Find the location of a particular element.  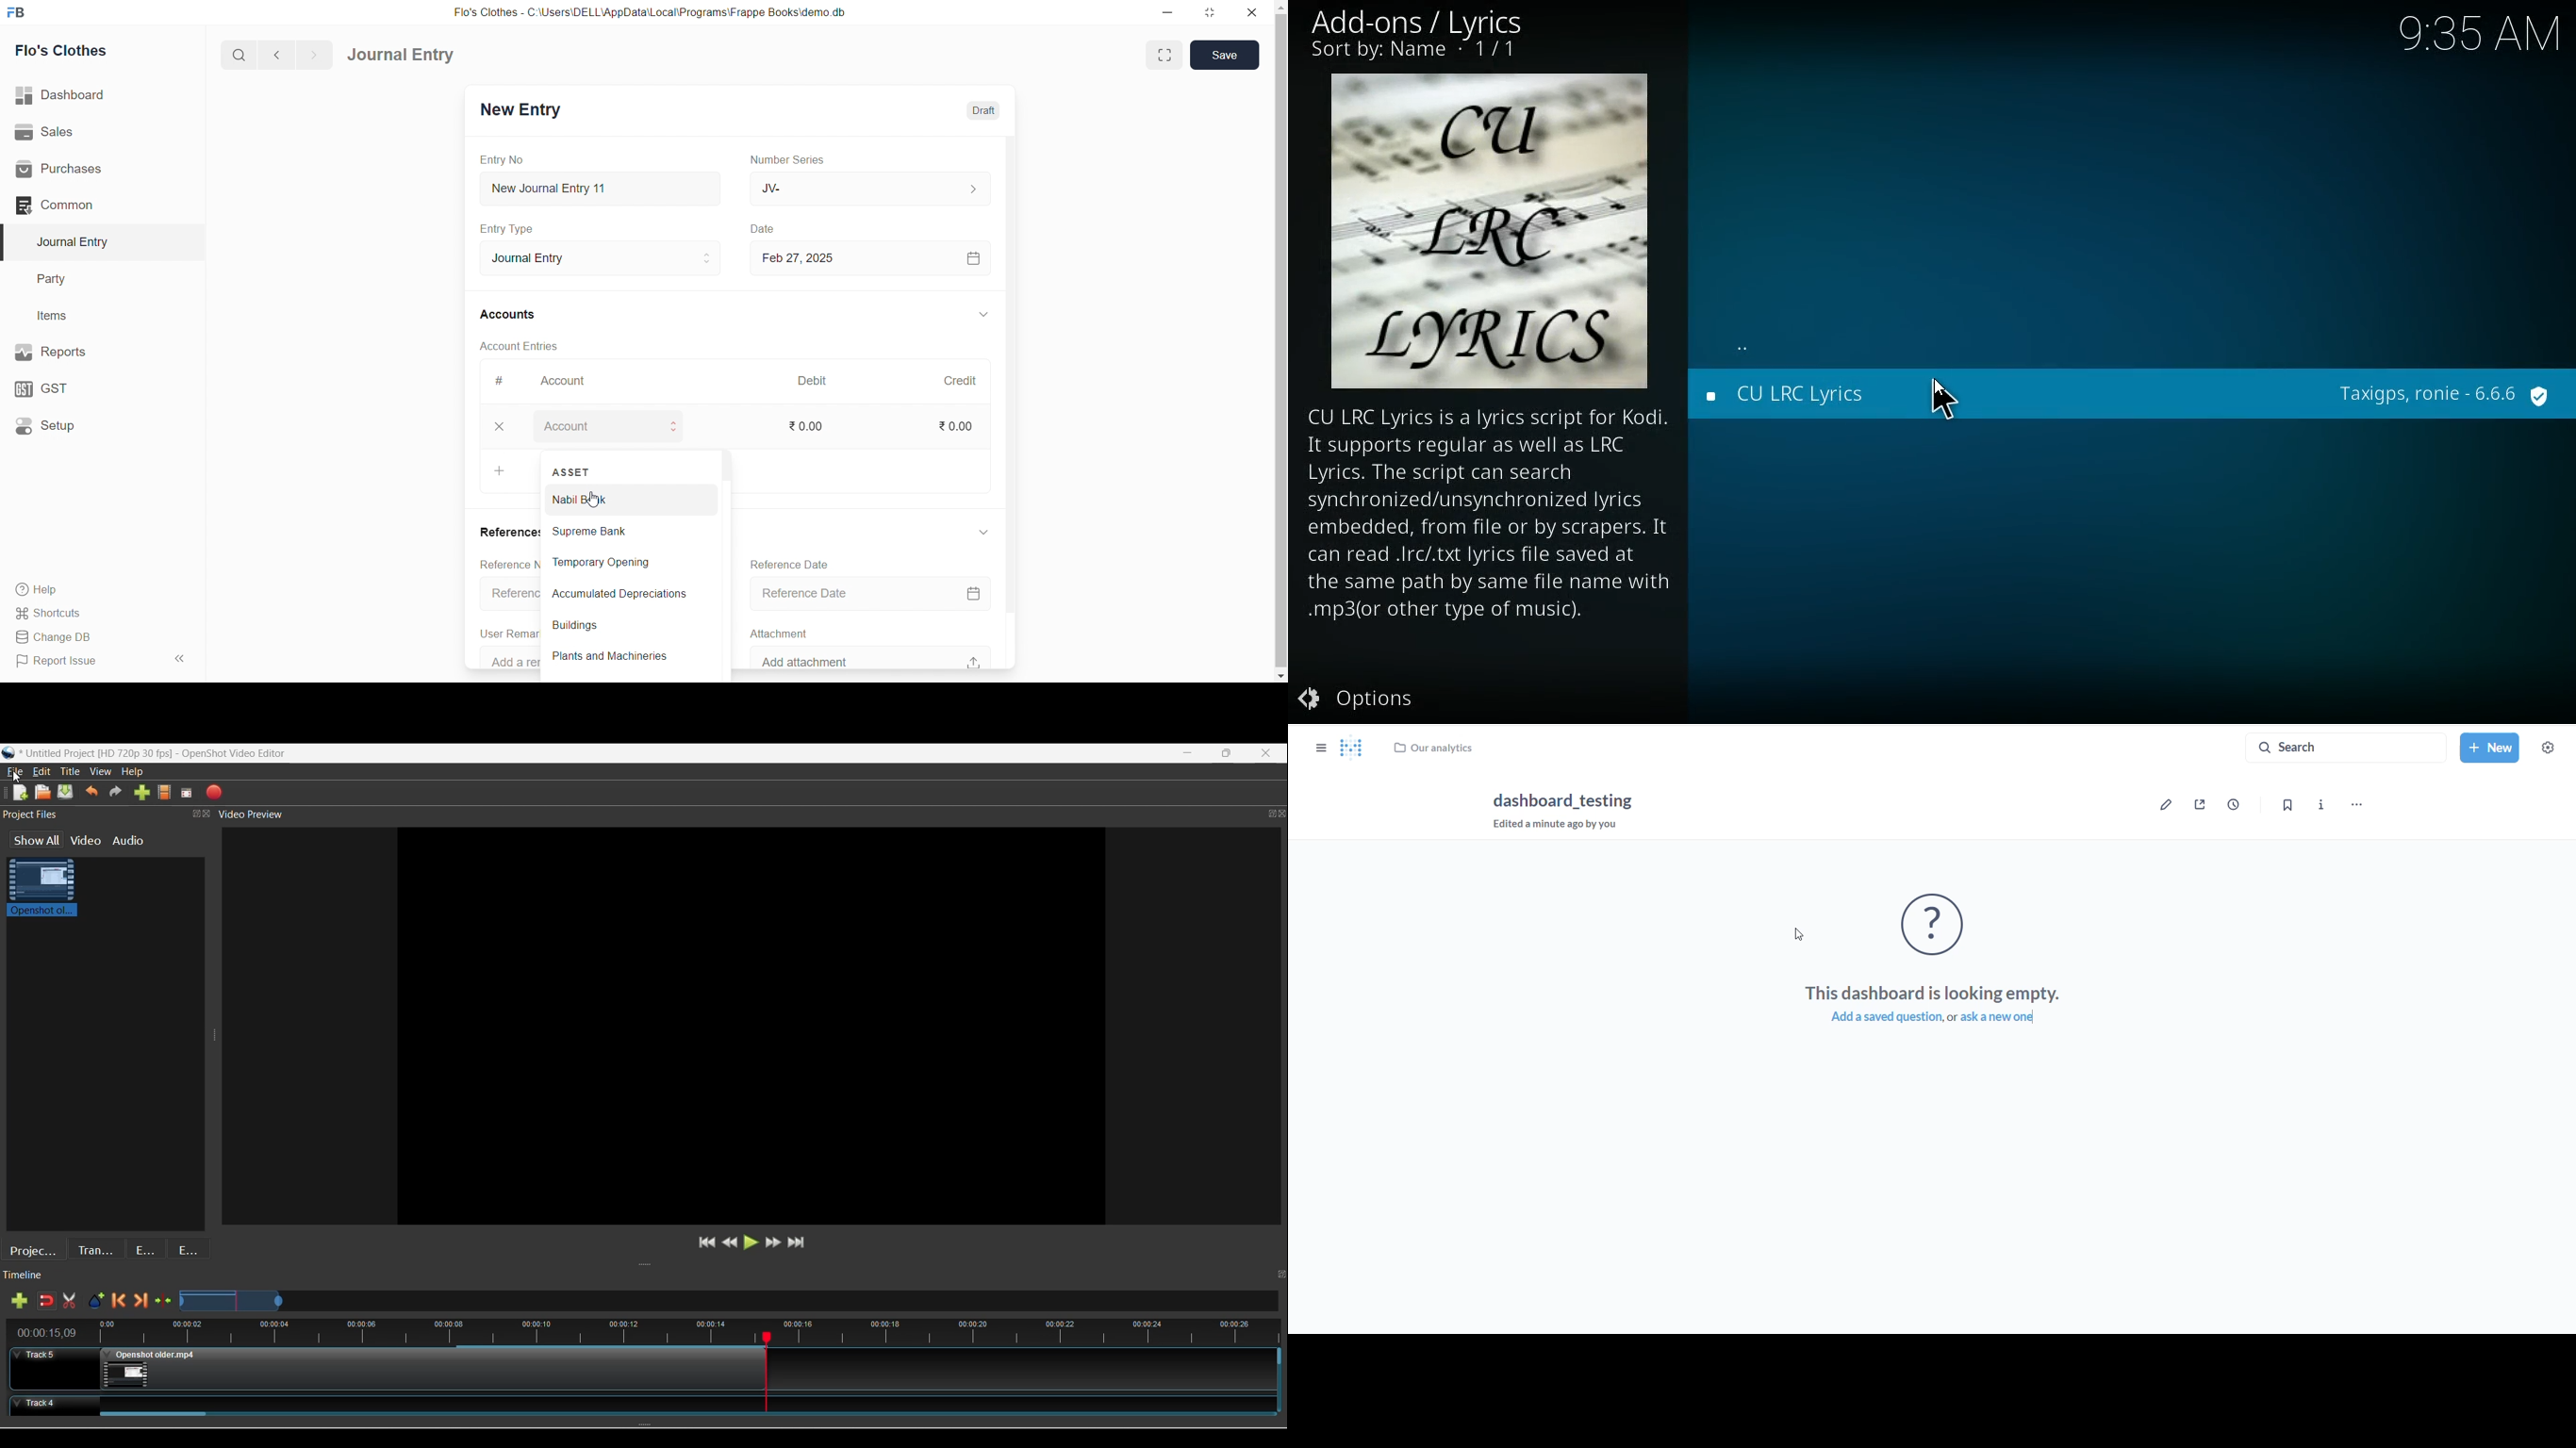

CU LRC Lyrics  is located at coordinates (1852, 398).